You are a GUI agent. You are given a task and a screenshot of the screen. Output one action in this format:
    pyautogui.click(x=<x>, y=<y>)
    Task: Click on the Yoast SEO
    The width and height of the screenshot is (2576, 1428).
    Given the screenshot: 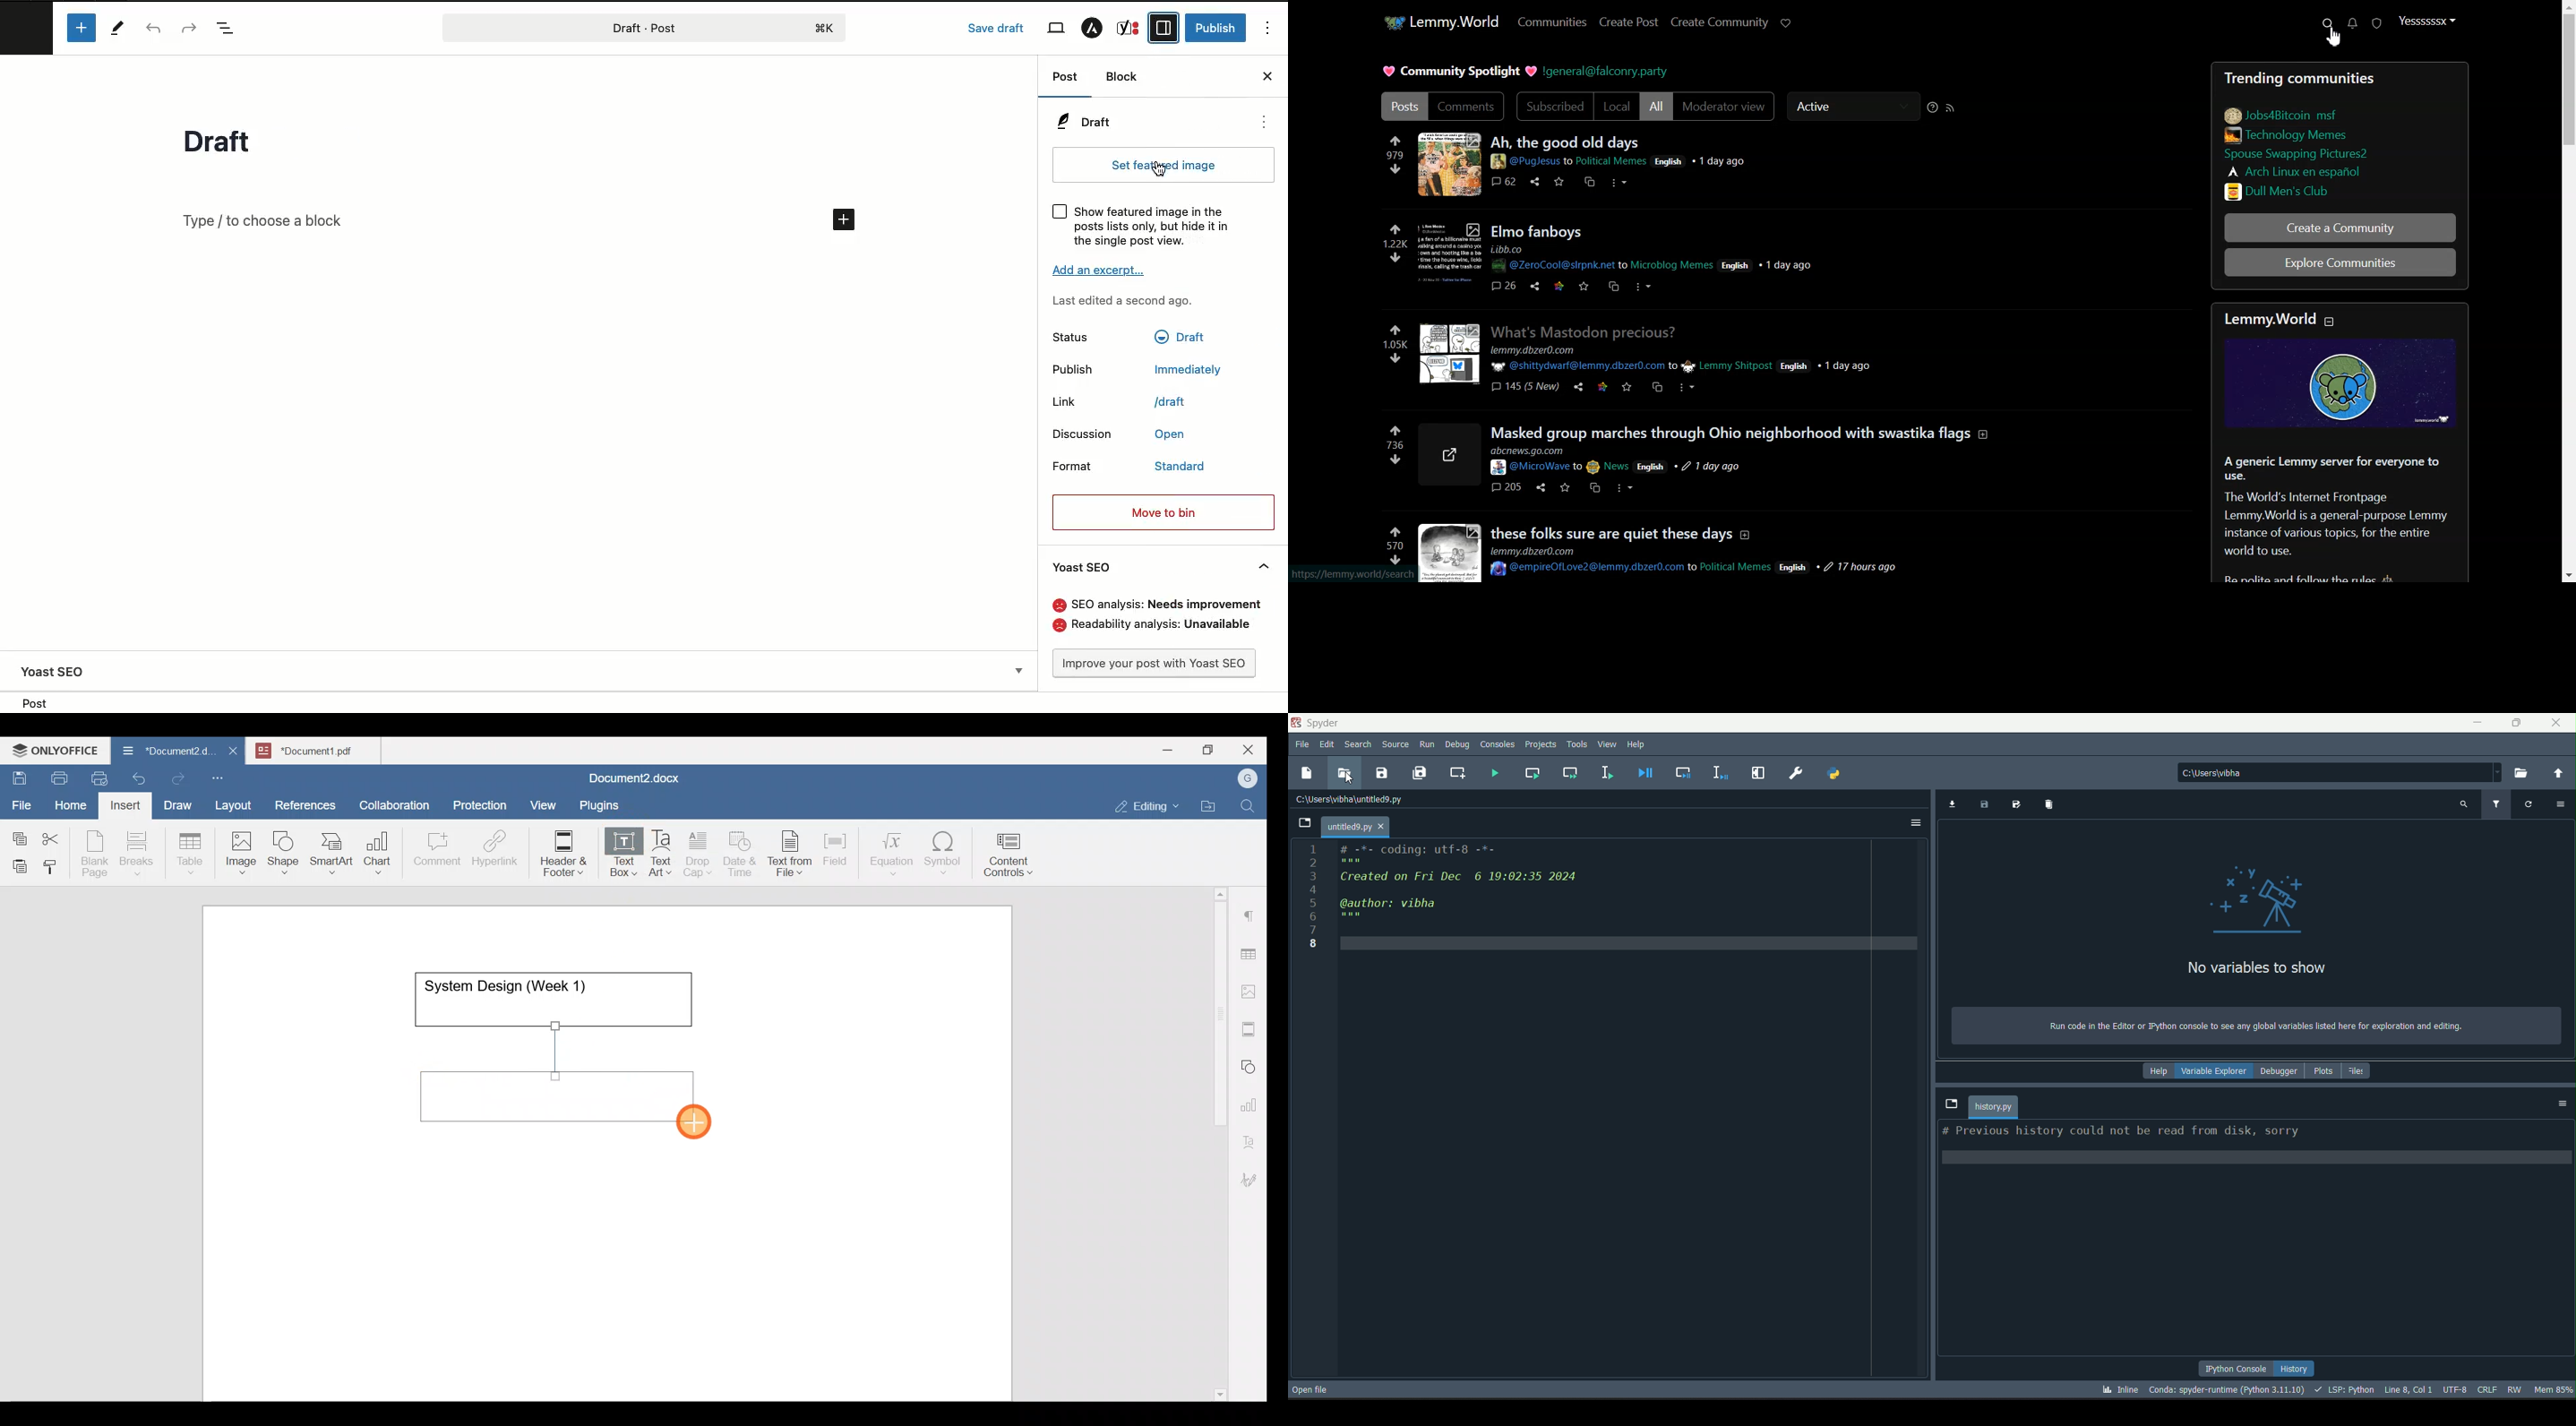 What is the action you would take?
    pyautogui.click(x=1164, y=566)
    